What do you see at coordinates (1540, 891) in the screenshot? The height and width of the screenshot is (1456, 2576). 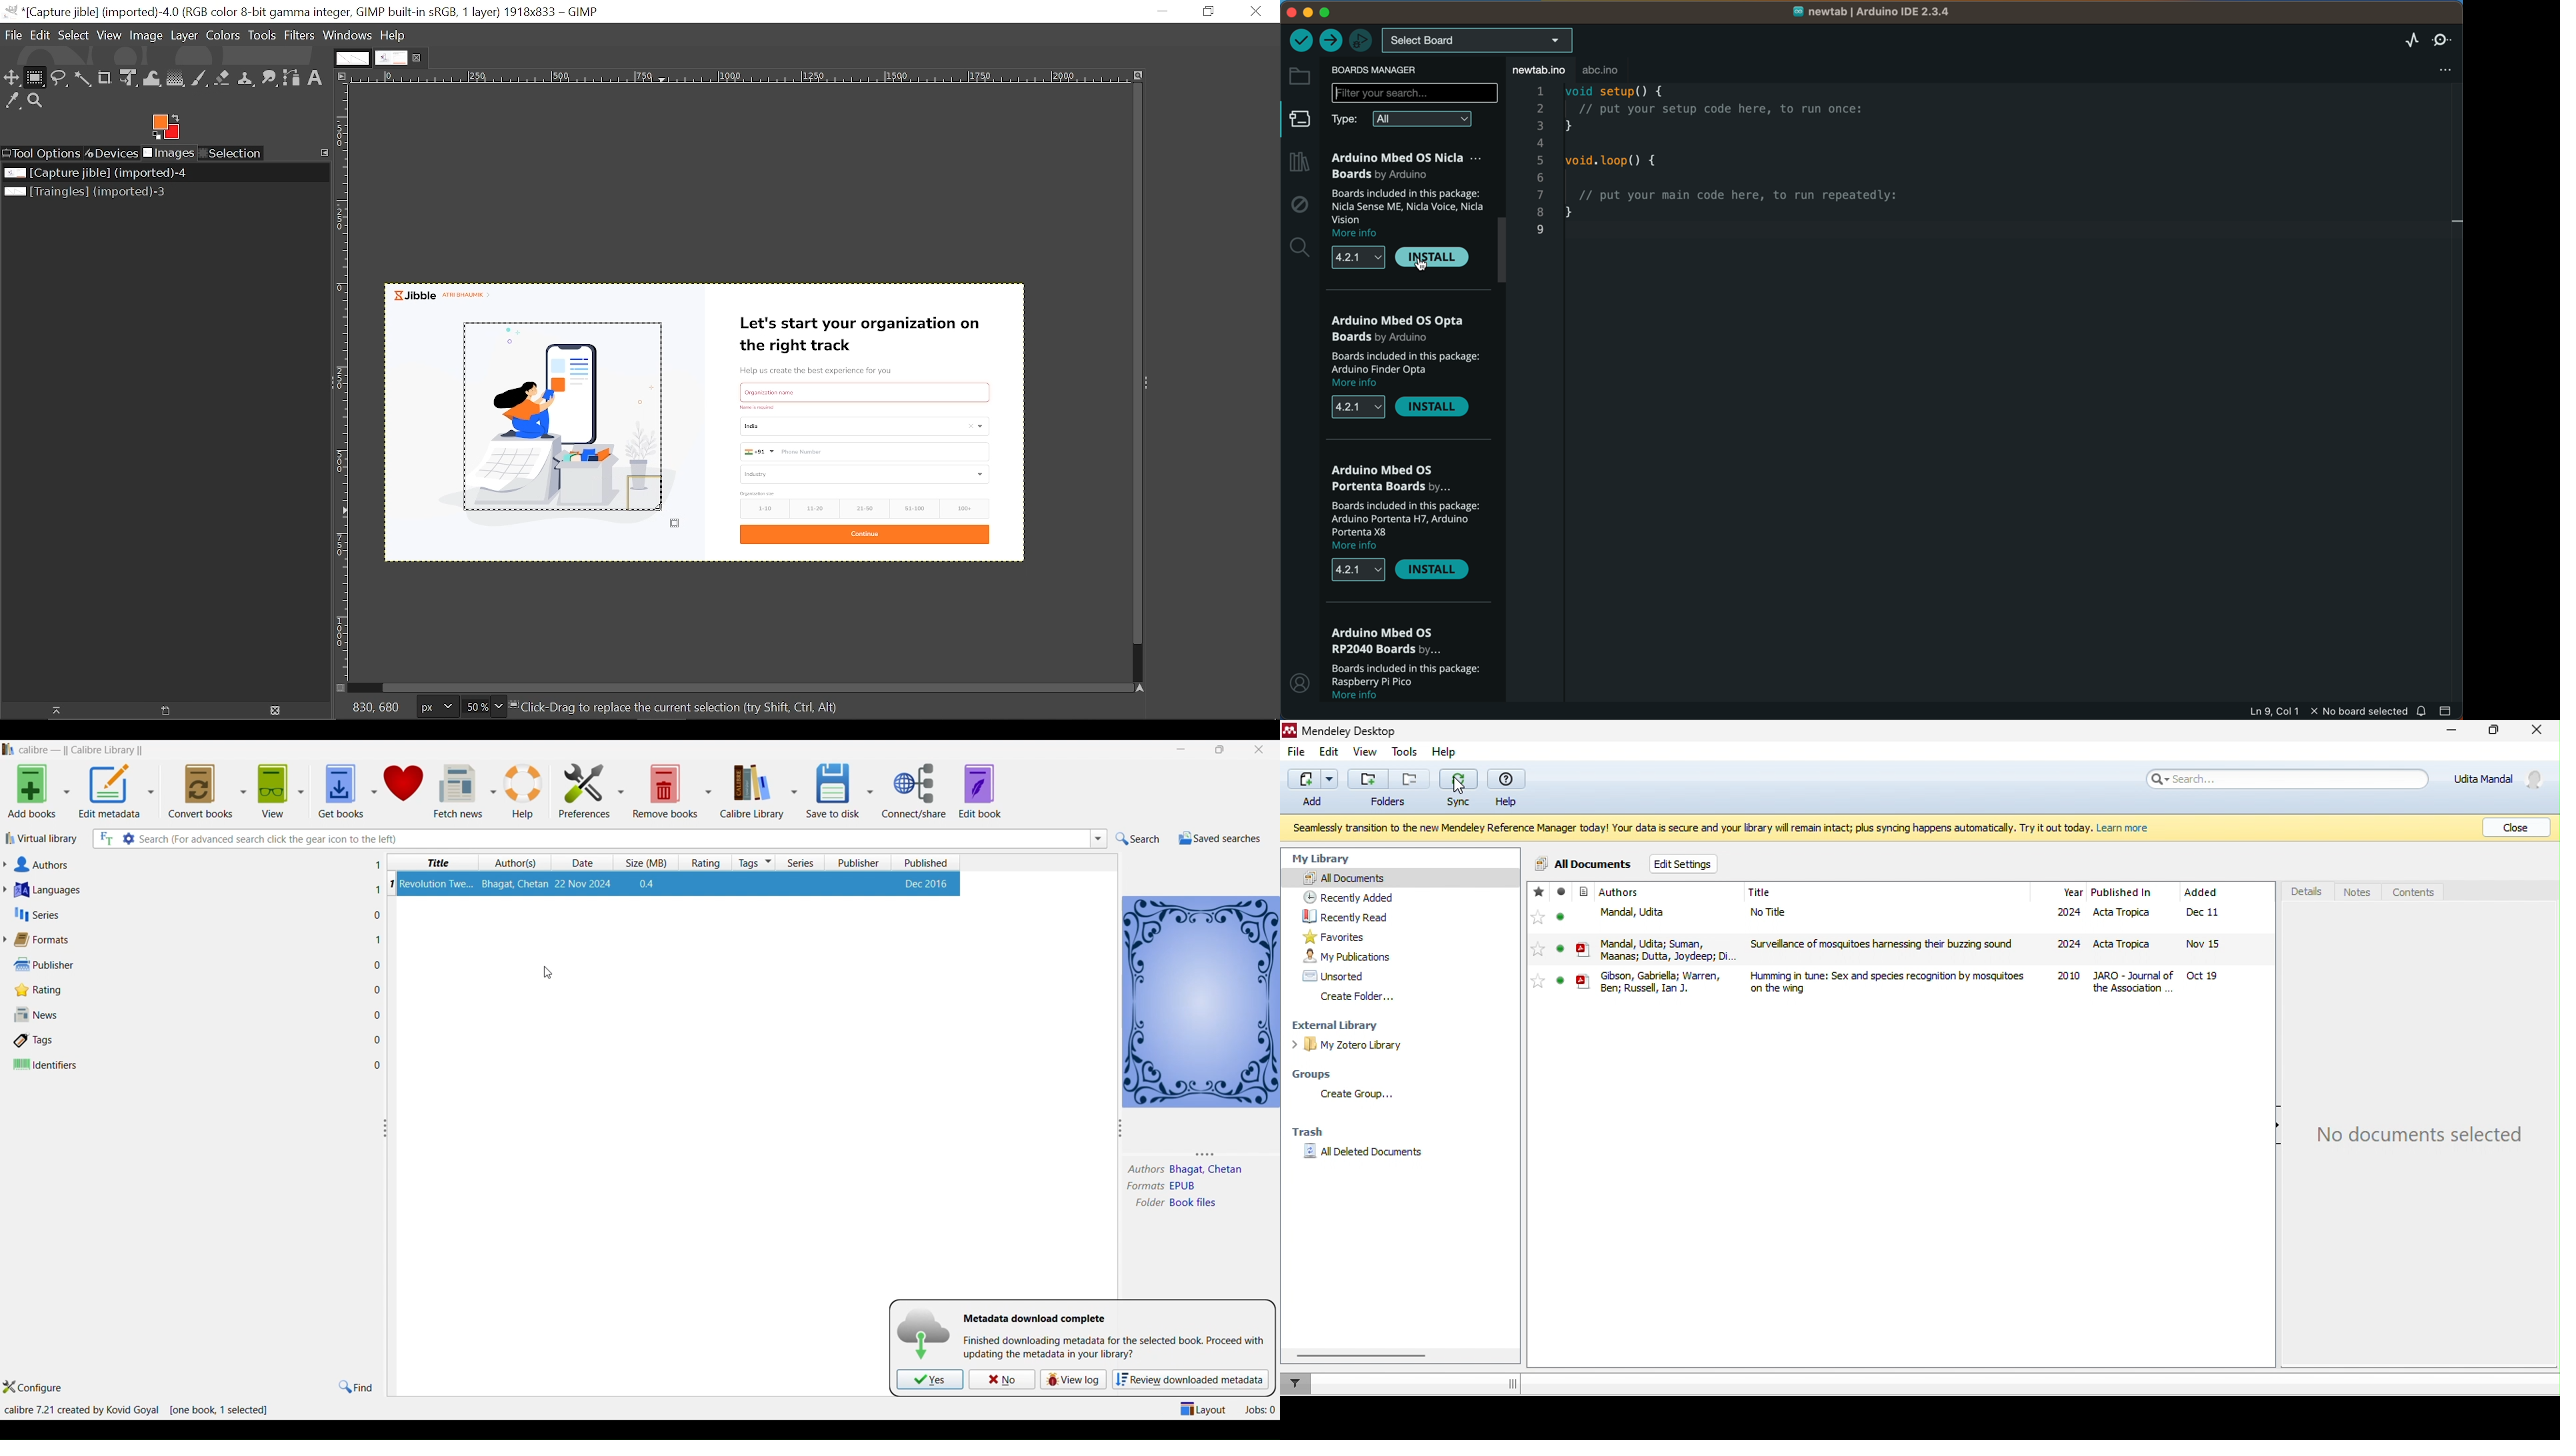 I see `stared` at bounding box center [1540, 891].